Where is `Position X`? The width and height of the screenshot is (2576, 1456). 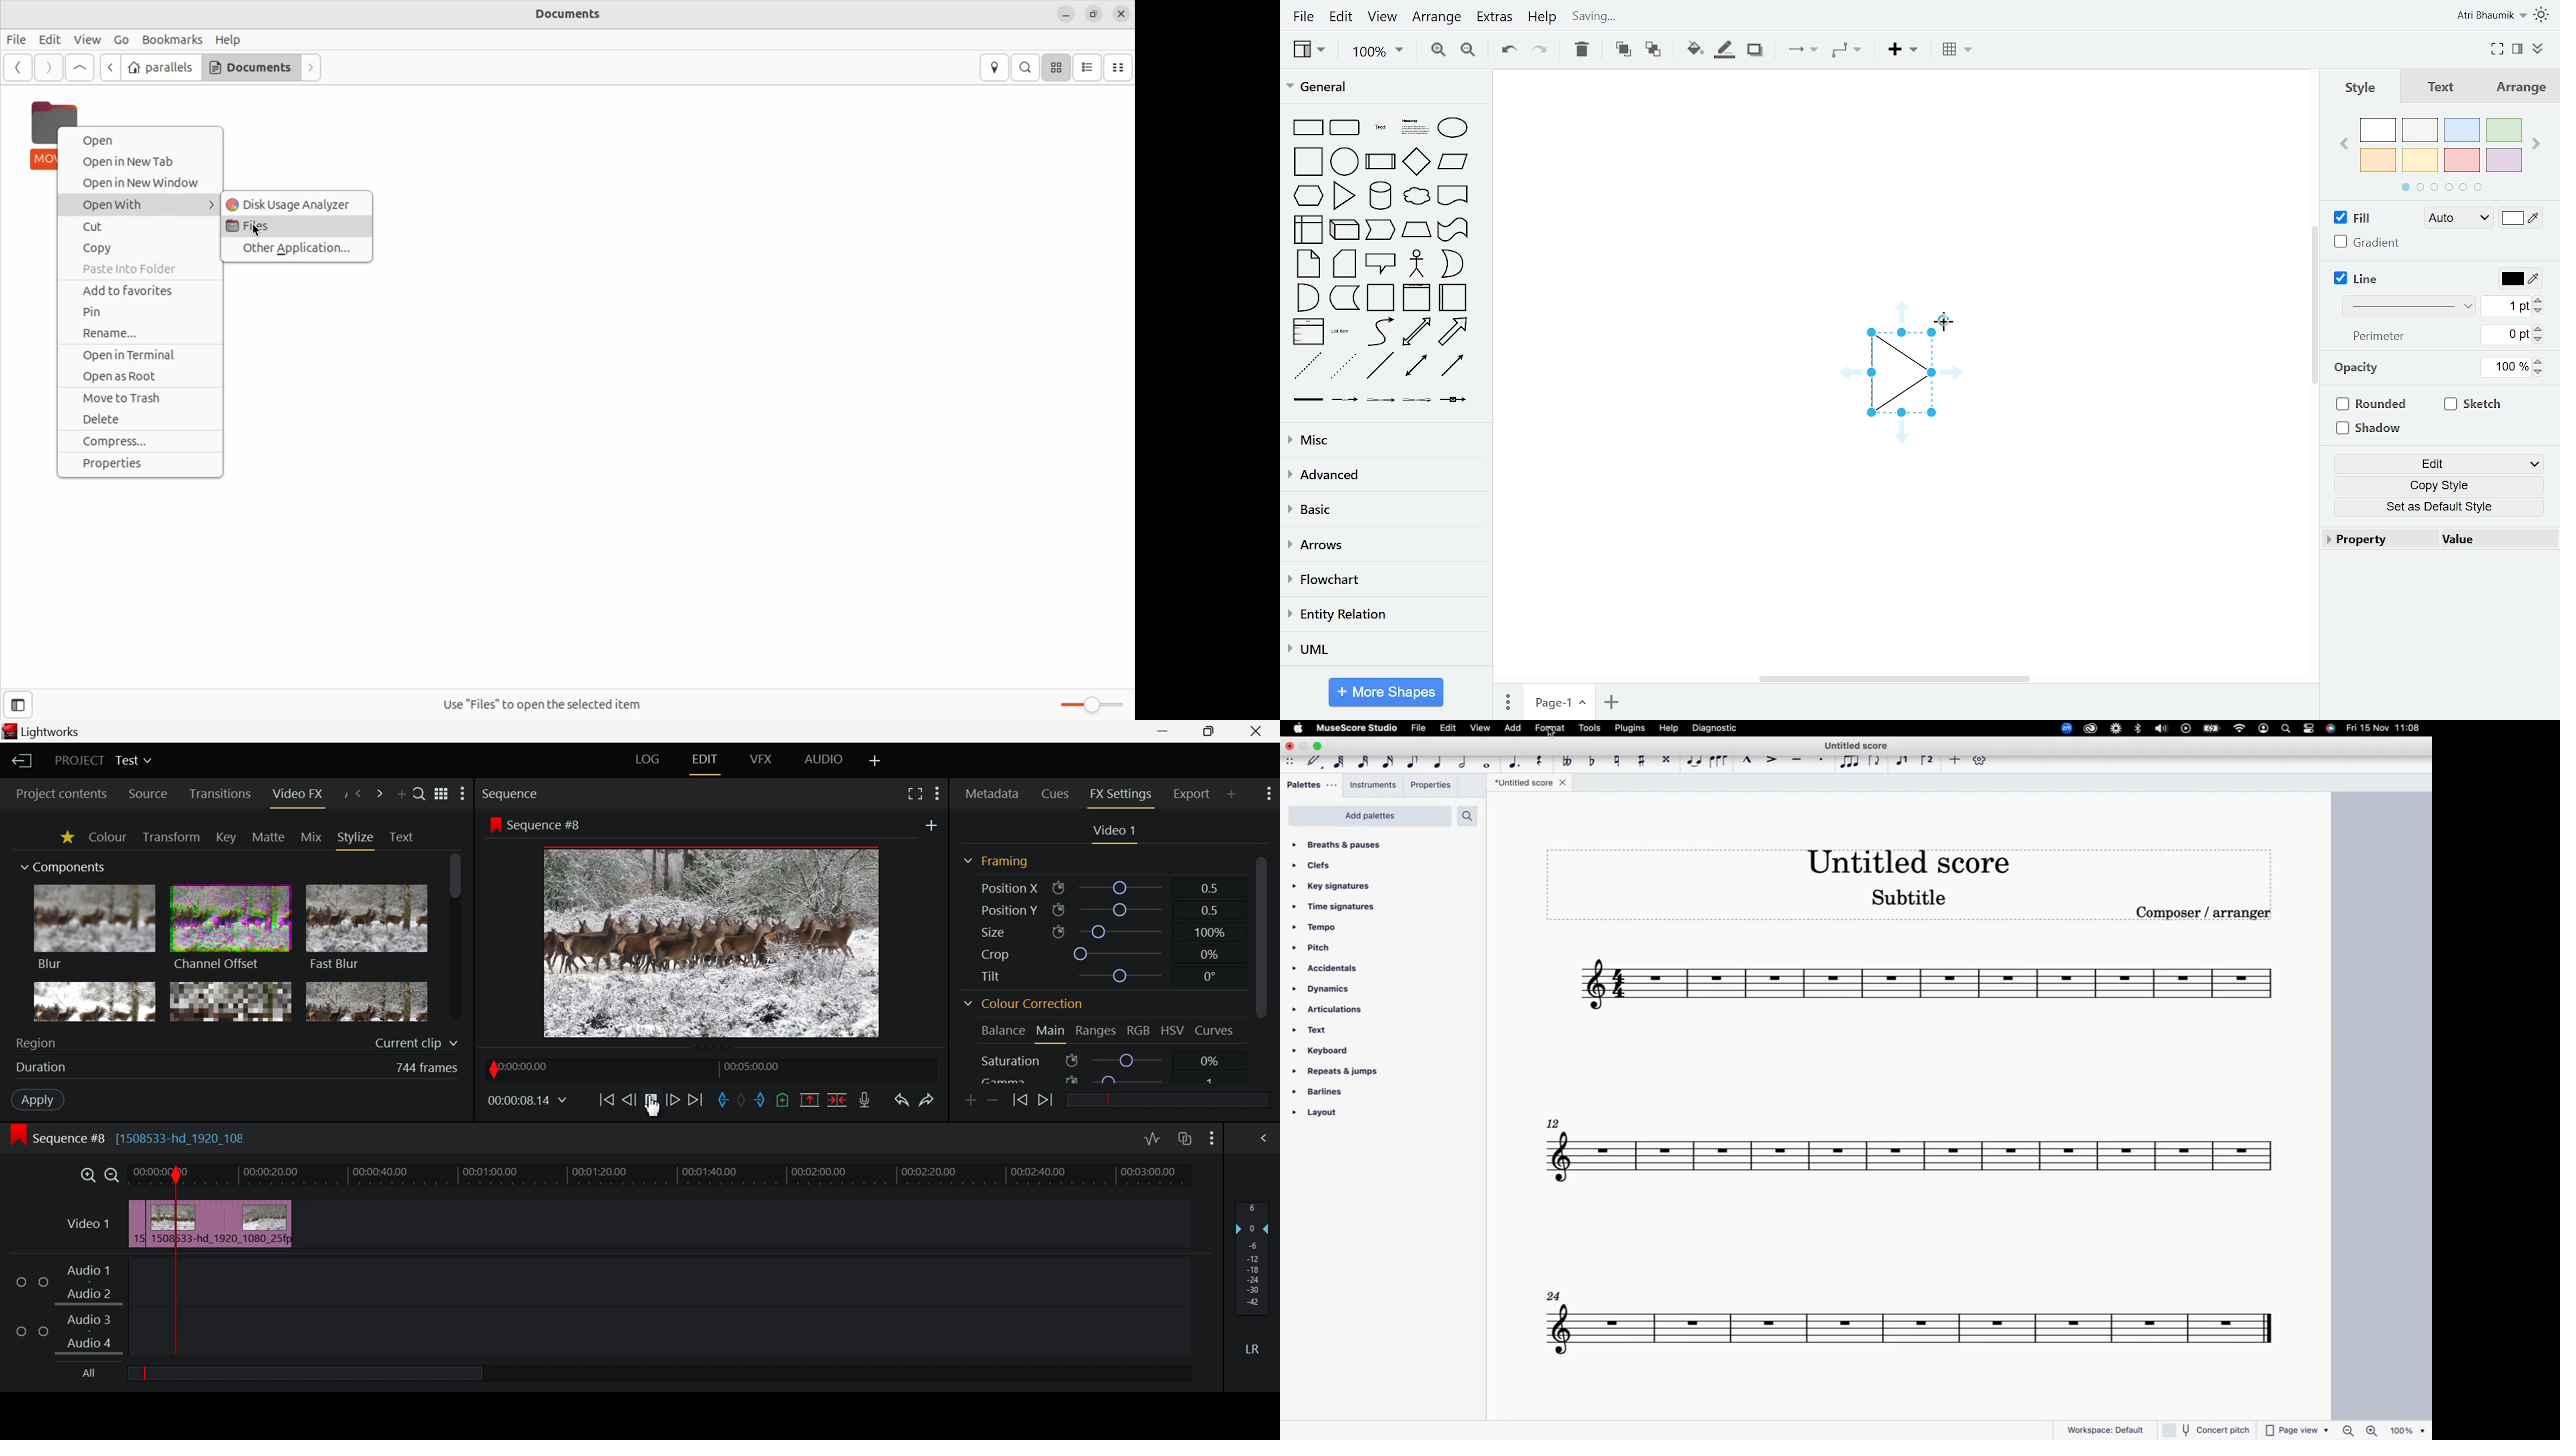 Position X is located at coordinates (1101, 887).